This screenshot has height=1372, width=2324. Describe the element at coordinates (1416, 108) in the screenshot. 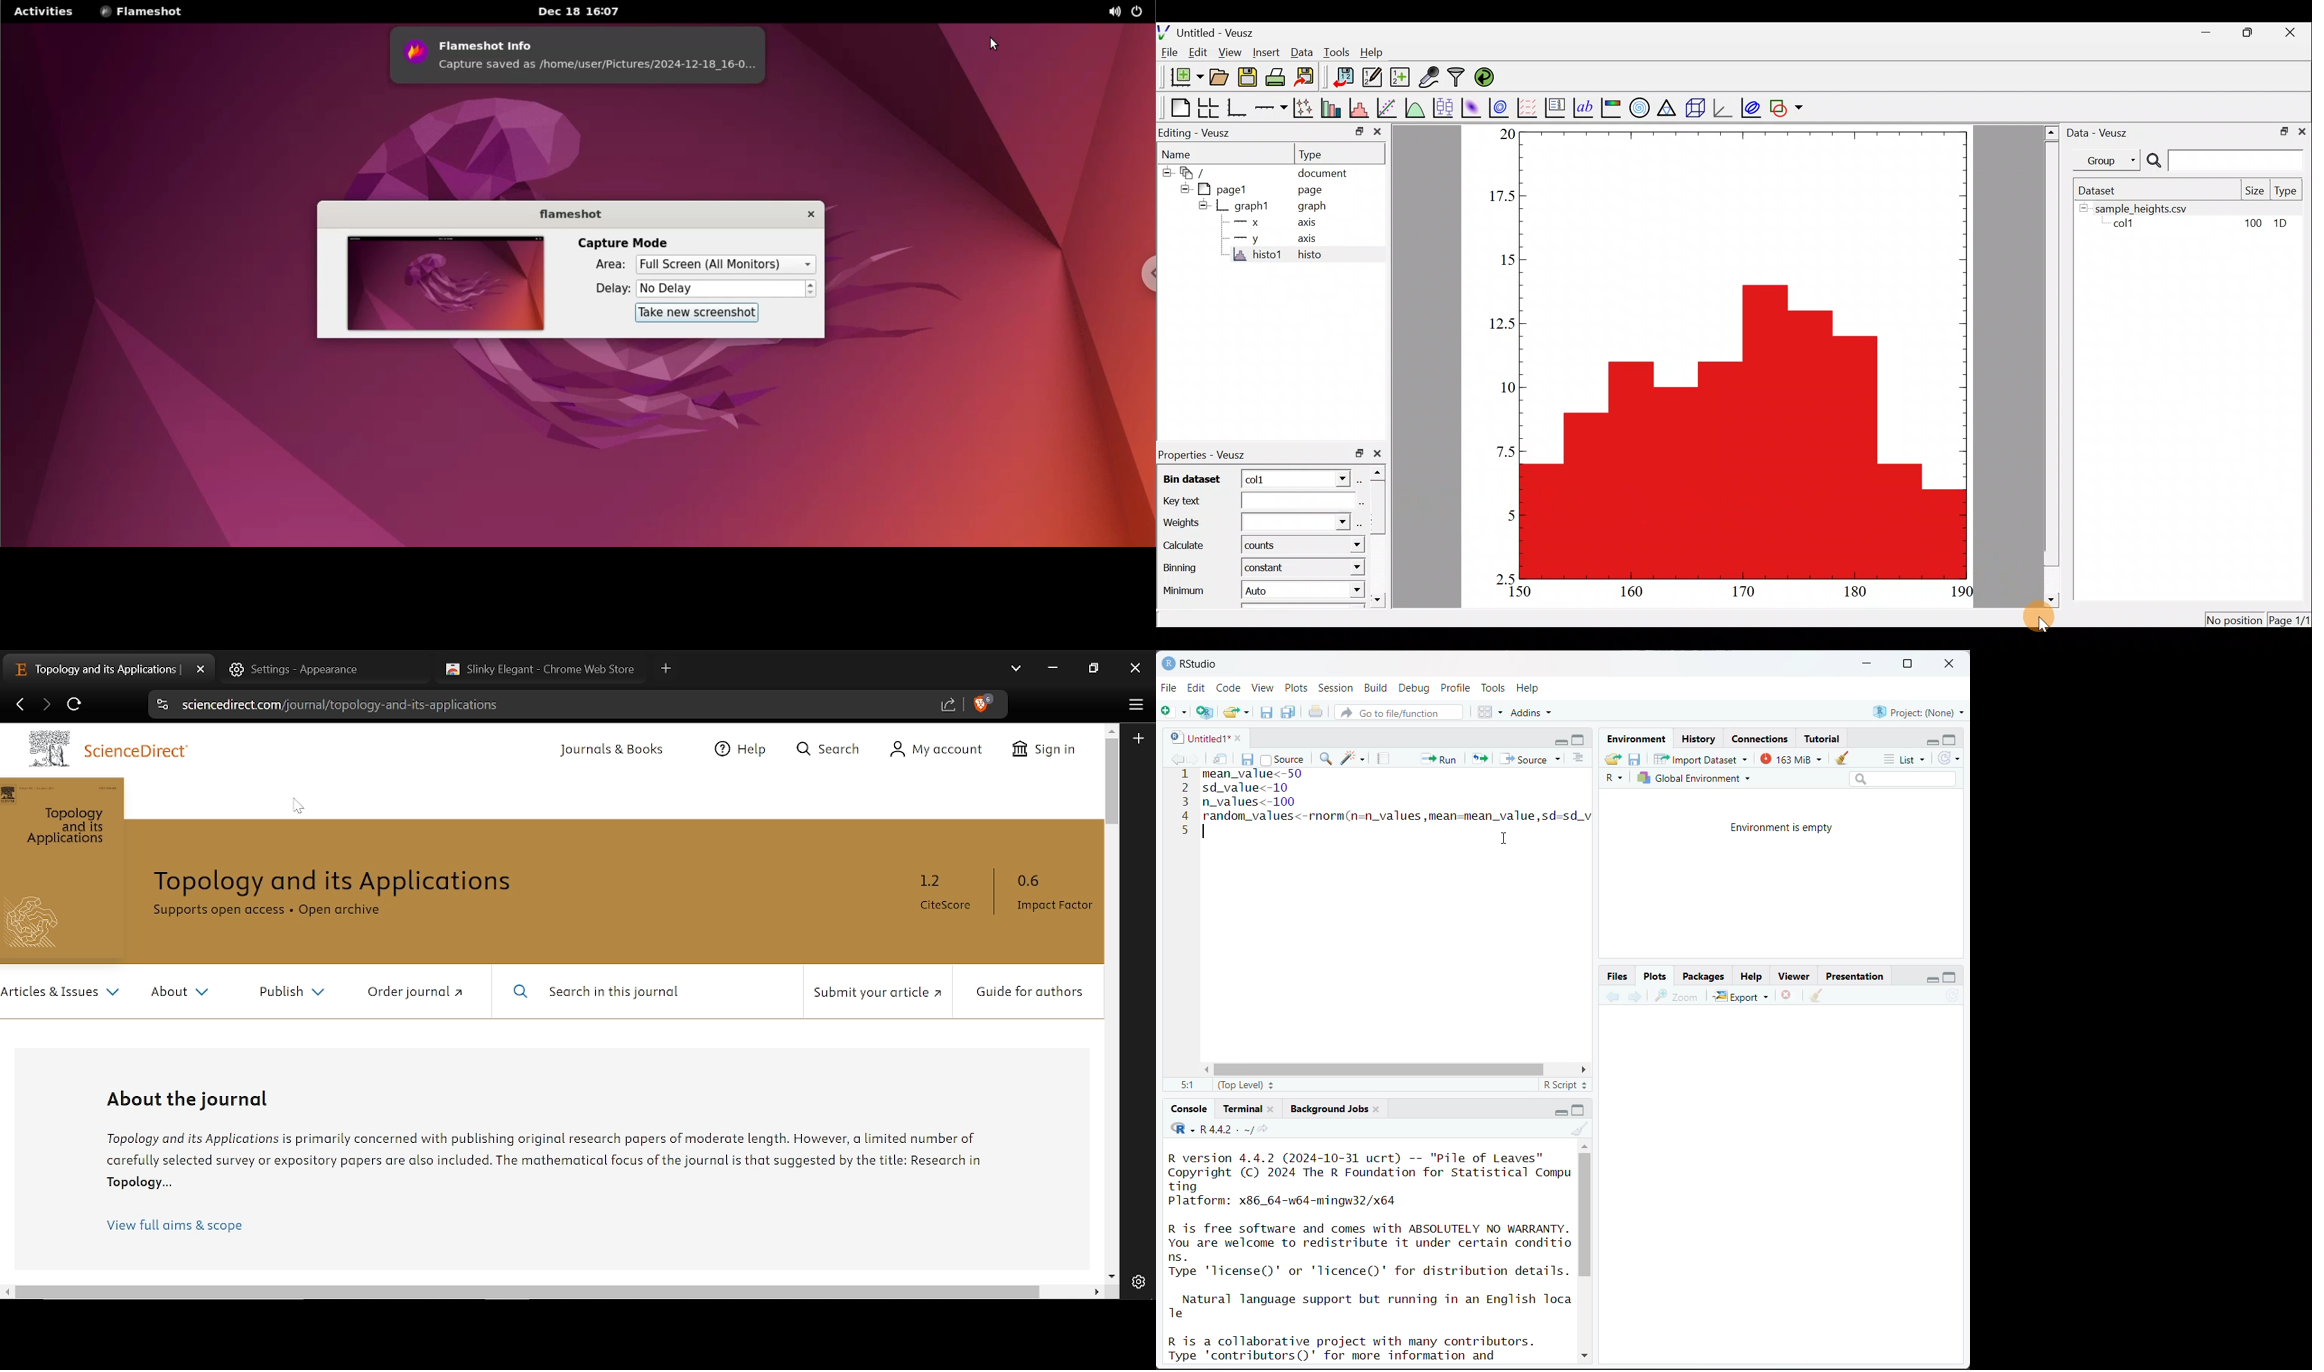

I see `plot a function` at that location.